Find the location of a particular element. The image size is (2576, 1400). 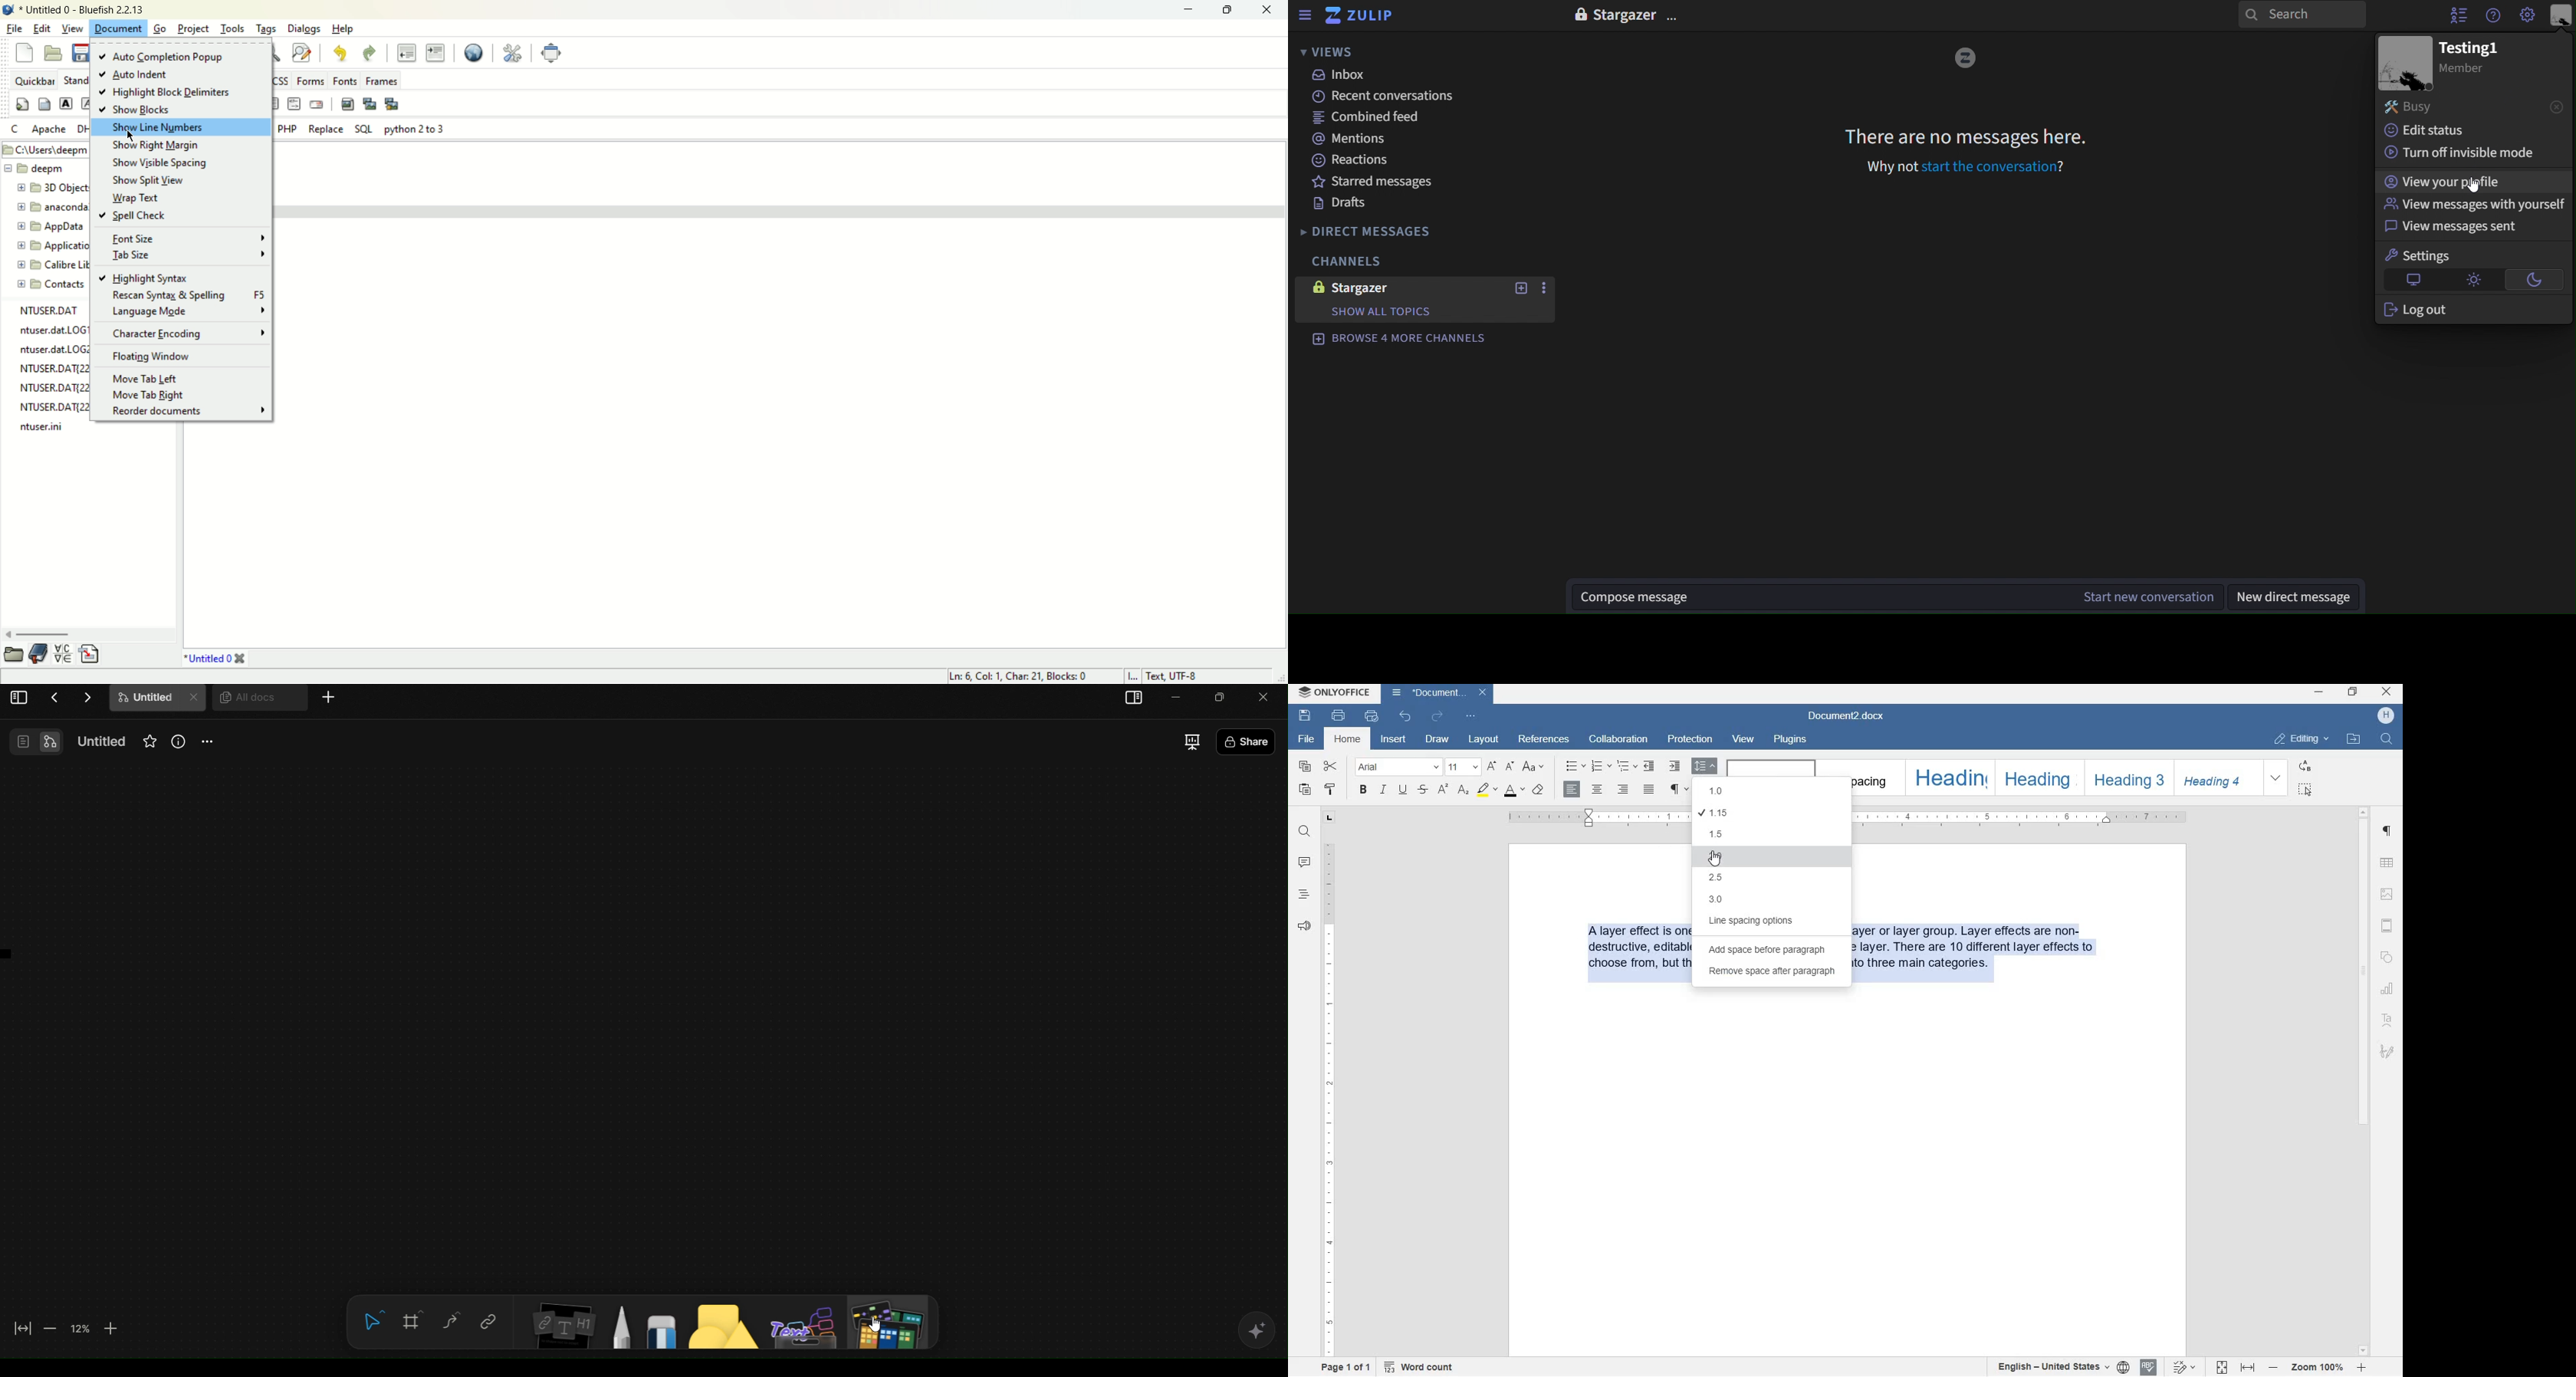

views is located at coordinates (1326, 53).